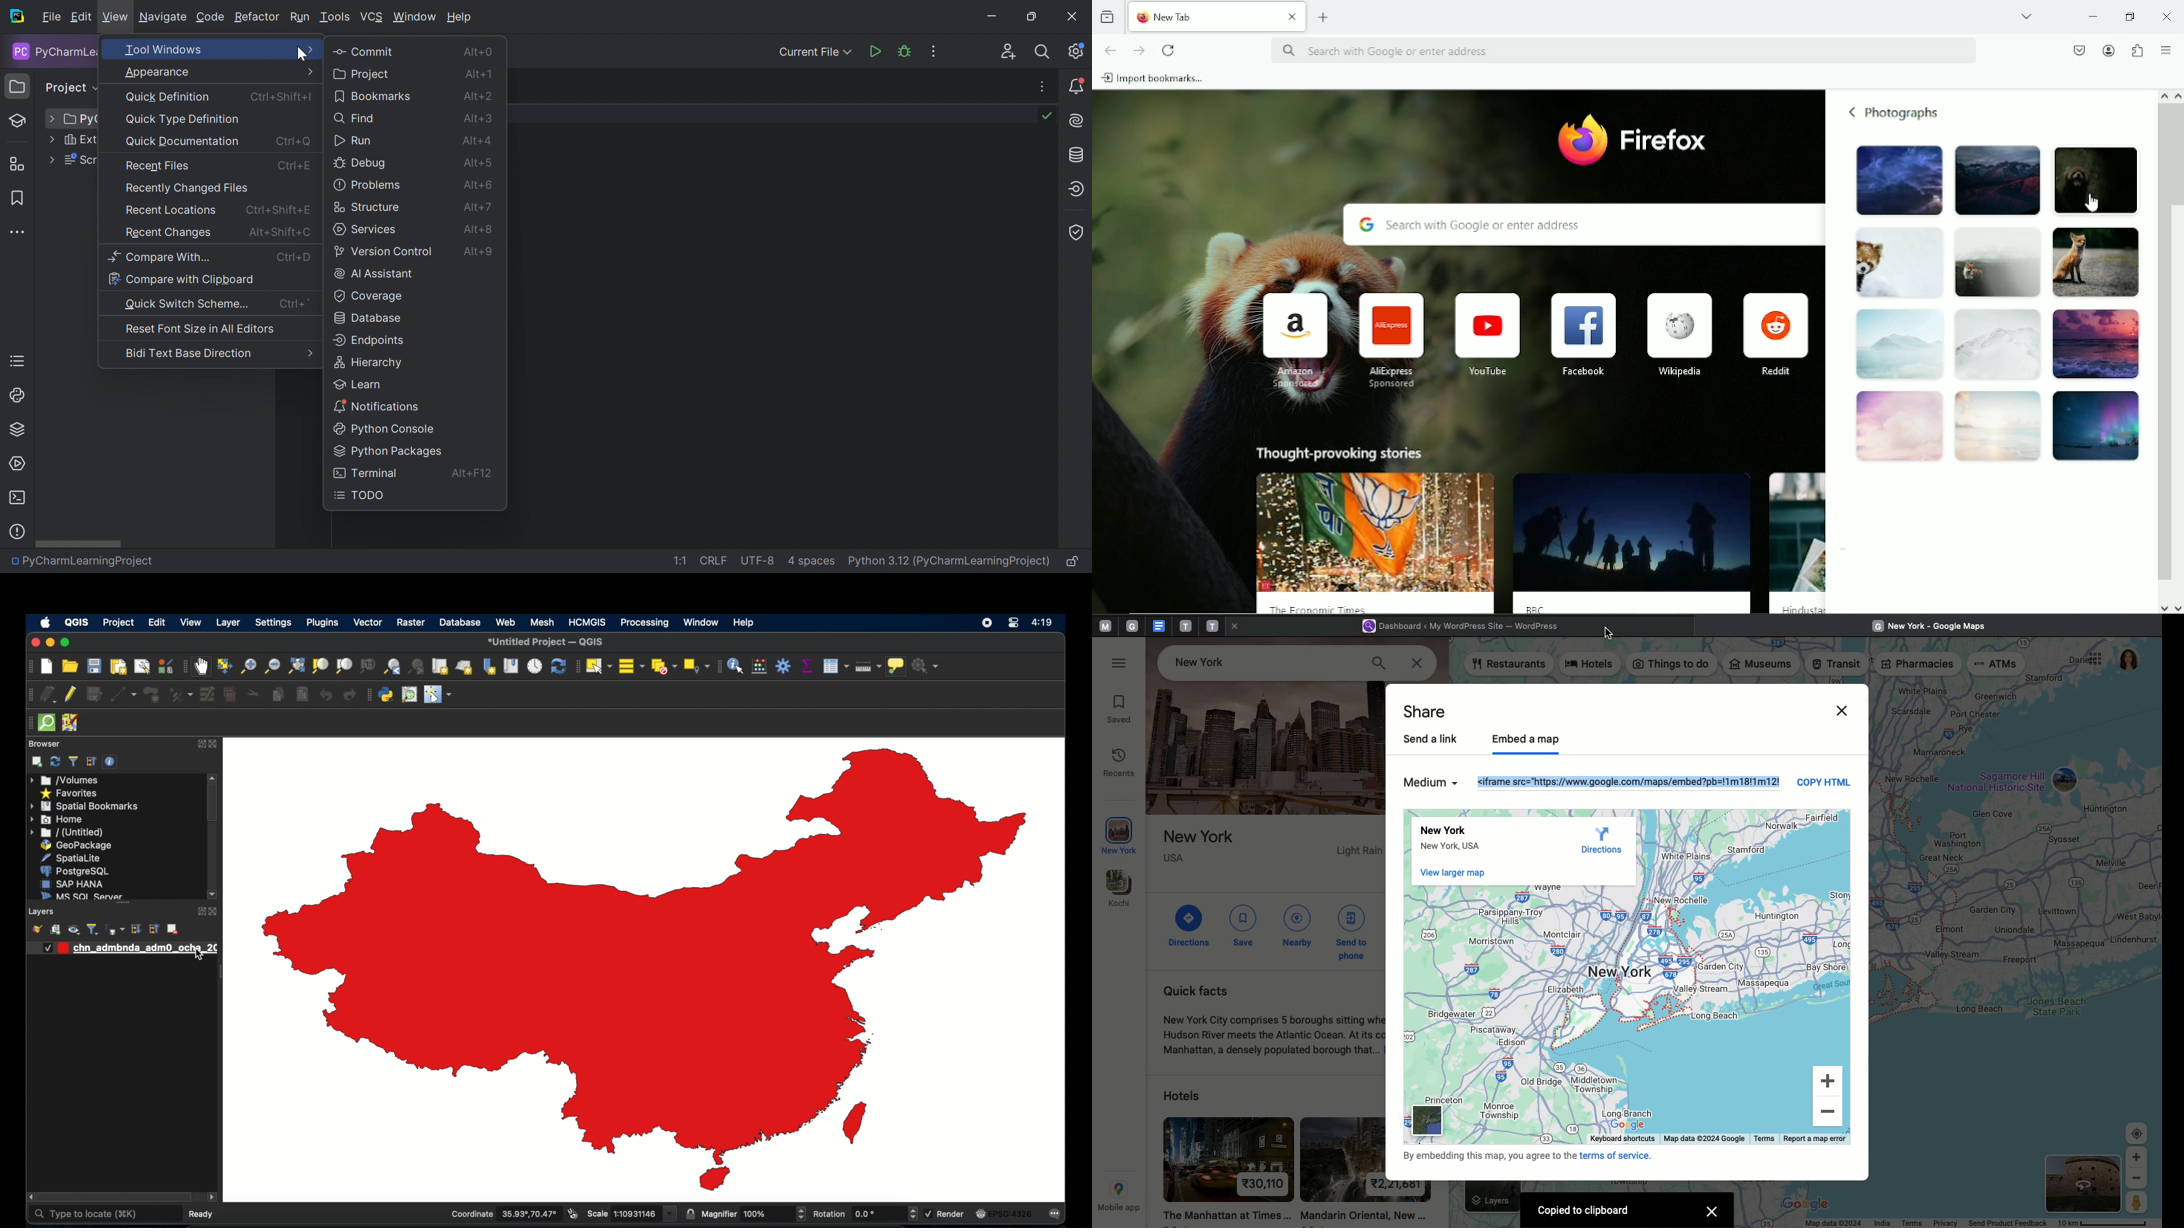 This screenshot has height=1232, width=2184. Describe the element at coordinates (1432, 711) in the screenshot. I see `Share` at that location.